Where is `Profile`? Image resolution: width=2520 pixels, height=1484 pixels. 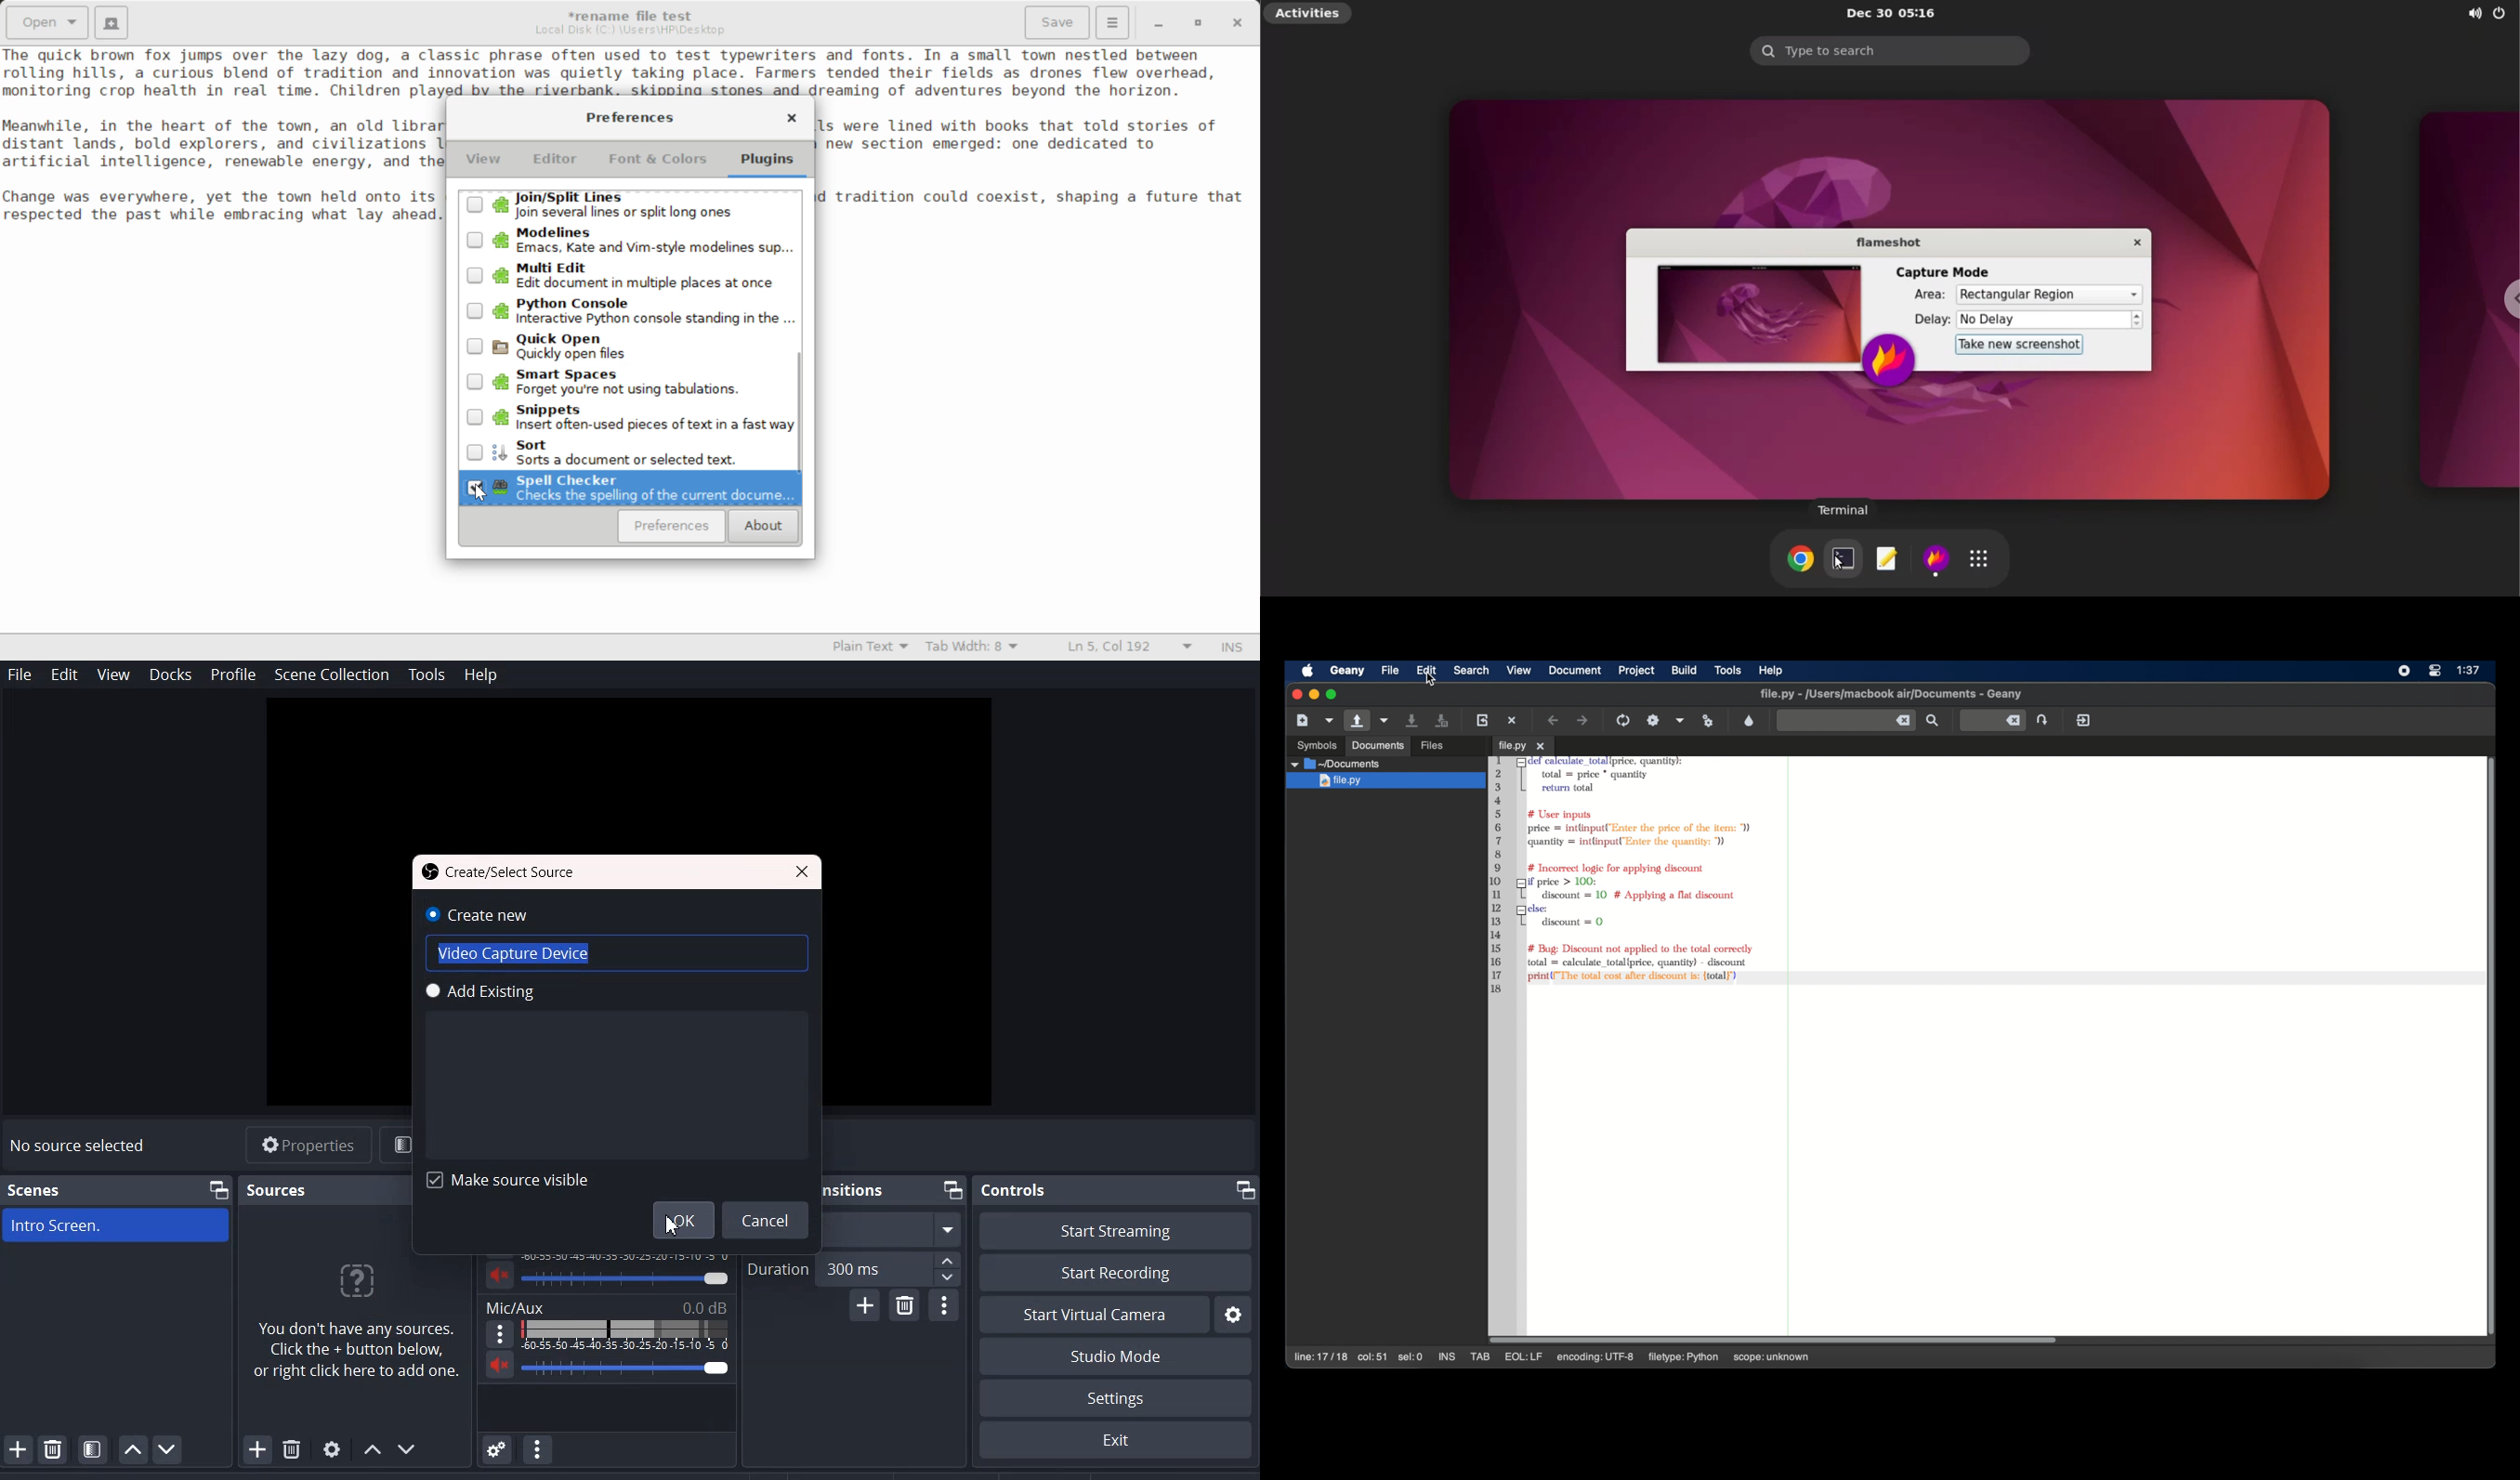
Profile is located at coordinates (233, 675).